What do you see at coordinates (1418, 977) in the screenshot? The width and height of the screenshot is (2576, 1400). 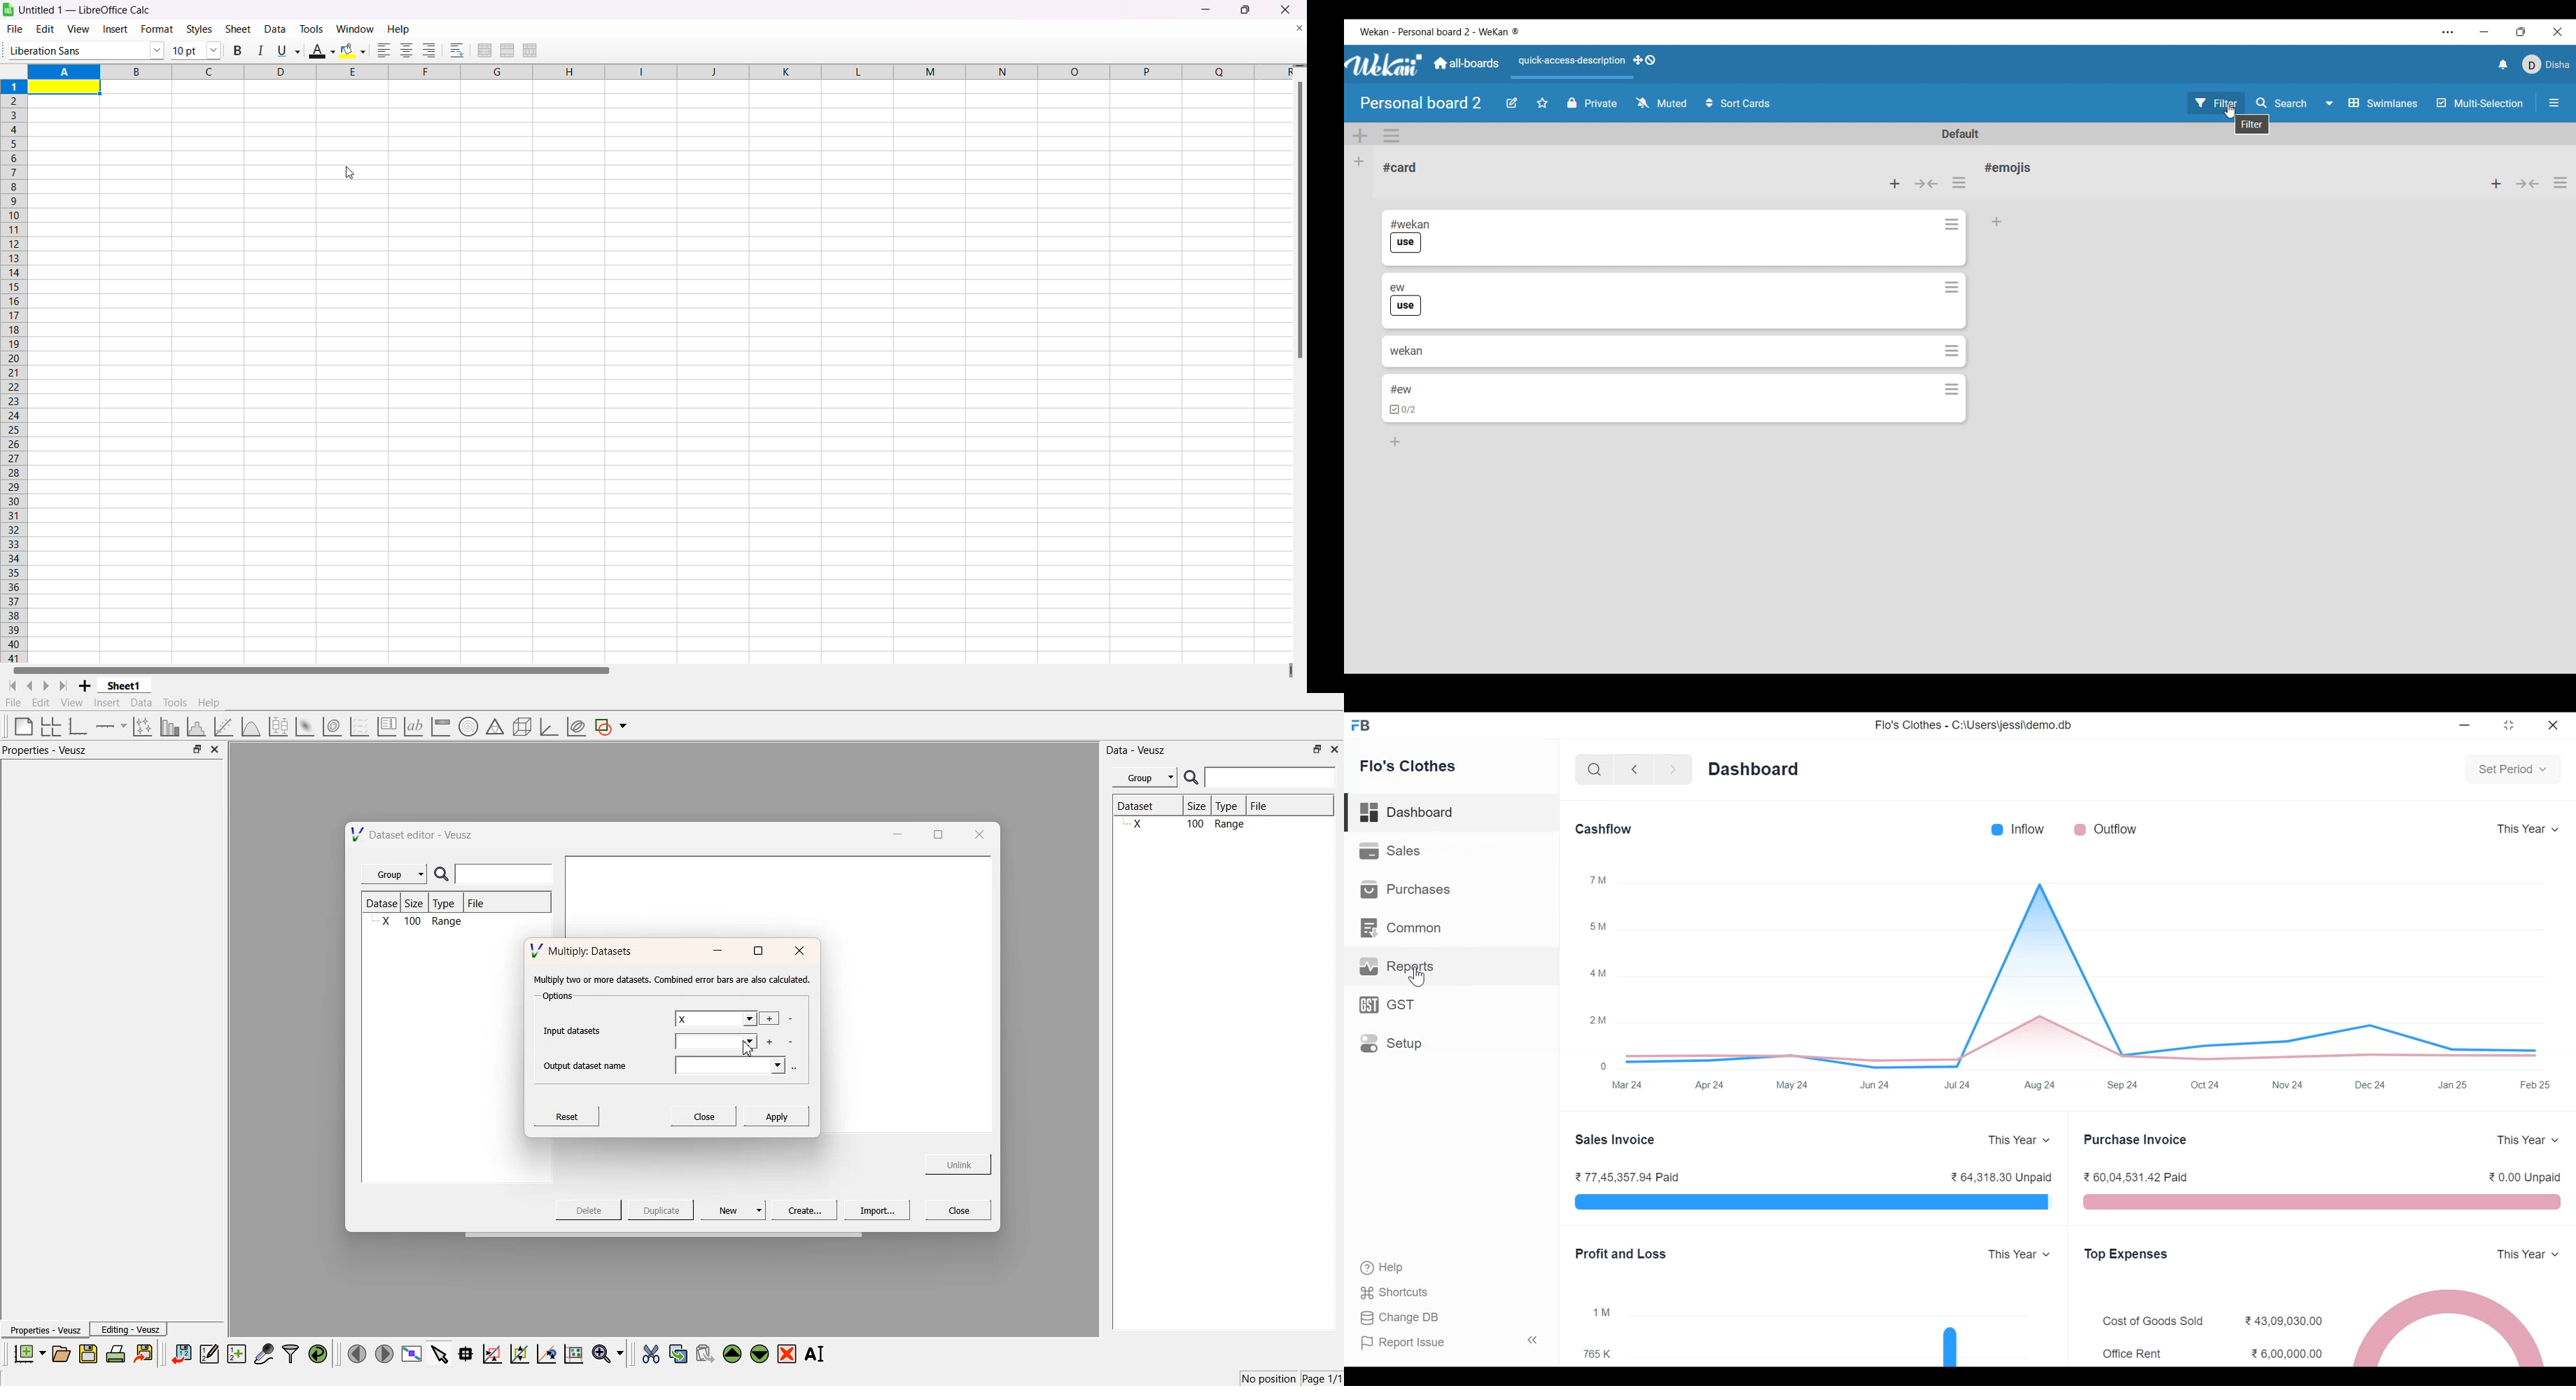 I see `Cursor` at bounding box center [1418, 977].